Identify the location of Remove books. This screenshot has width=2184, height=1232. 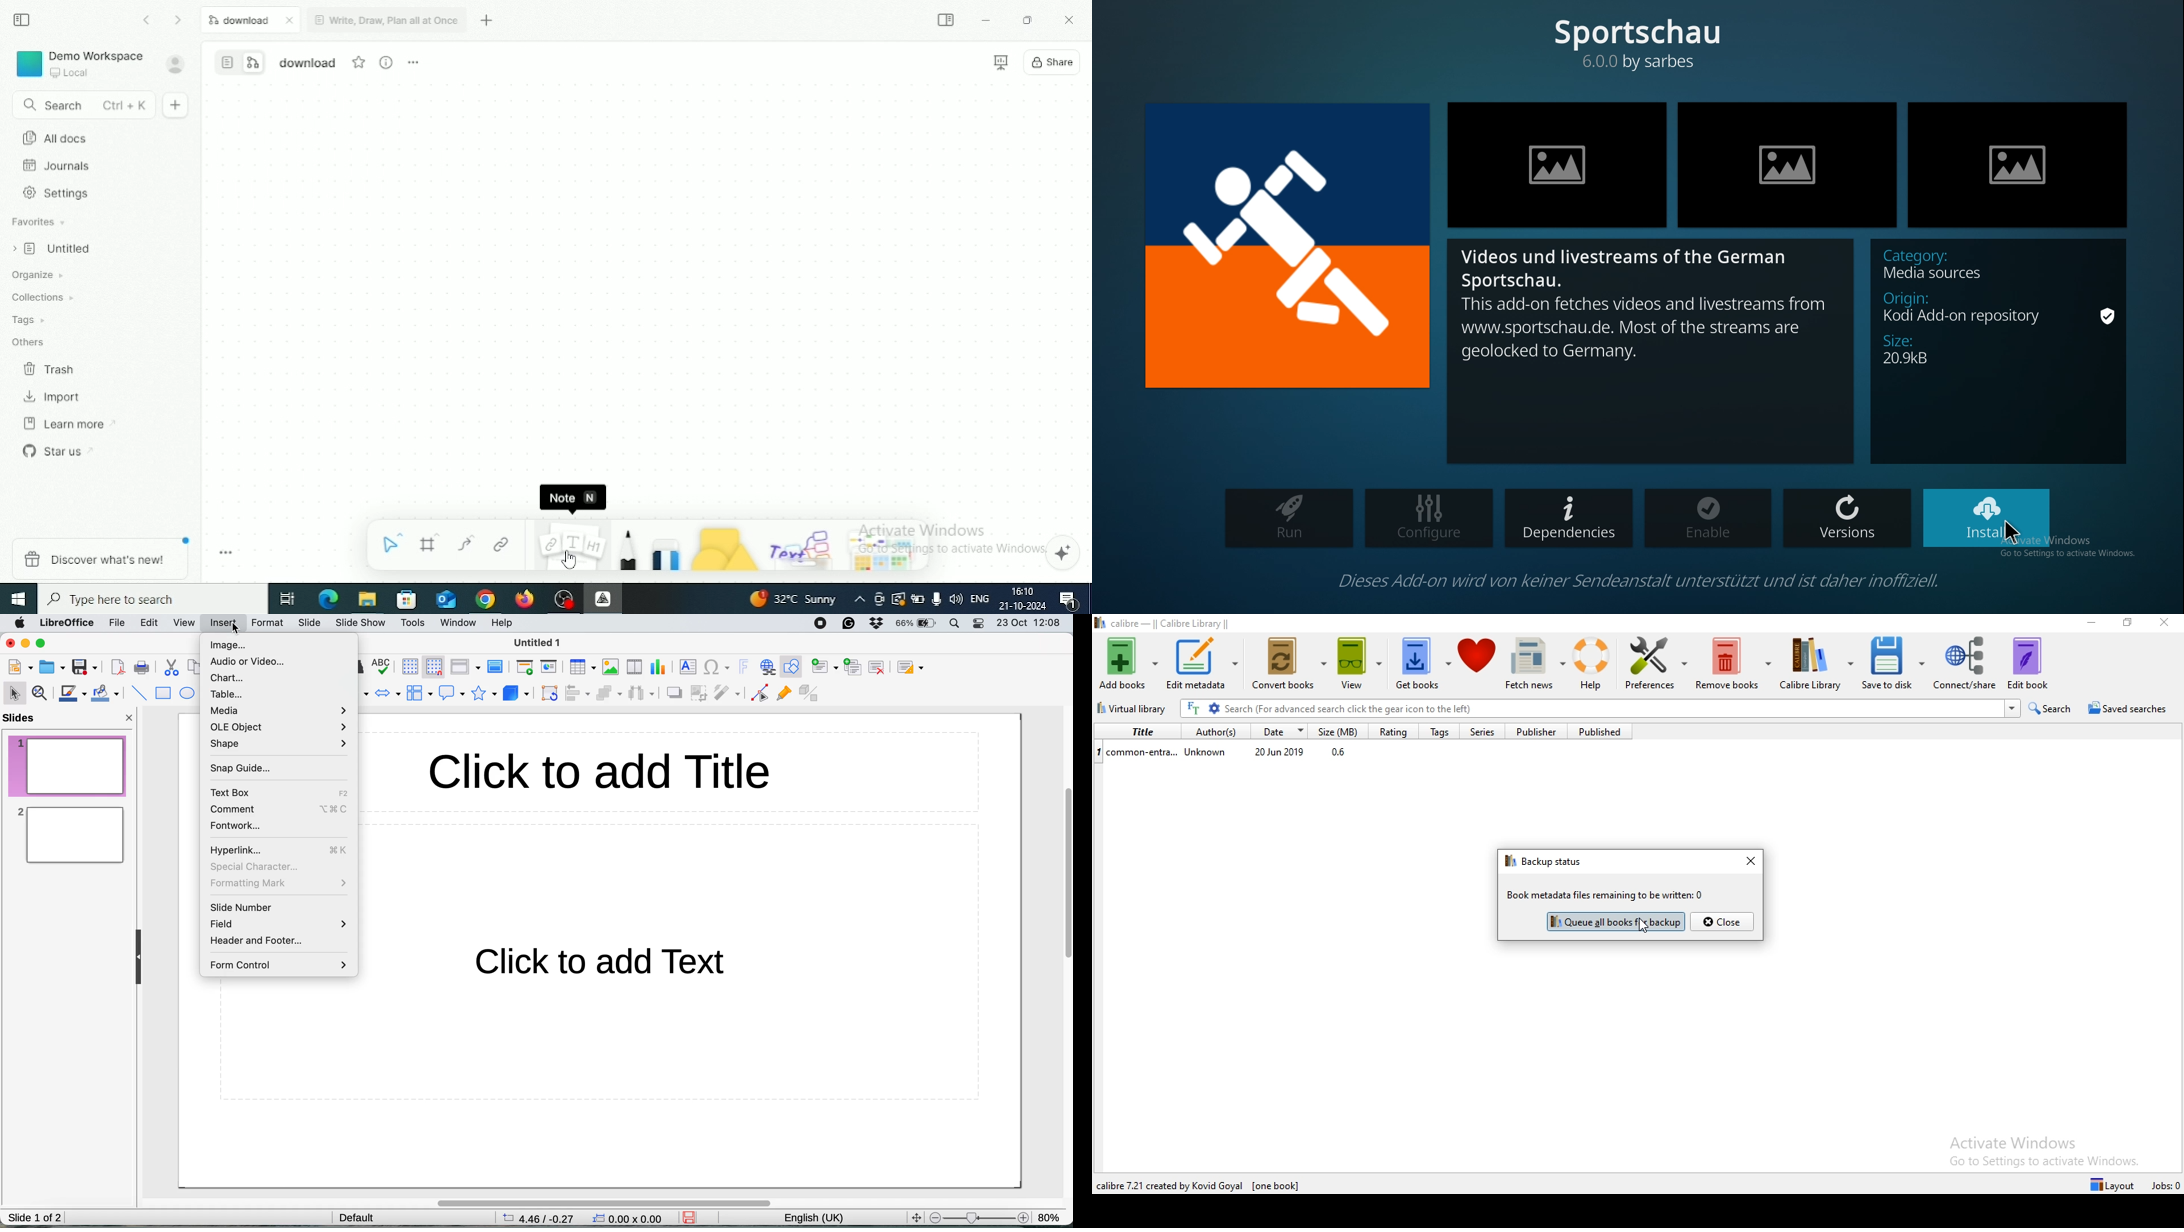
(1733, 666).